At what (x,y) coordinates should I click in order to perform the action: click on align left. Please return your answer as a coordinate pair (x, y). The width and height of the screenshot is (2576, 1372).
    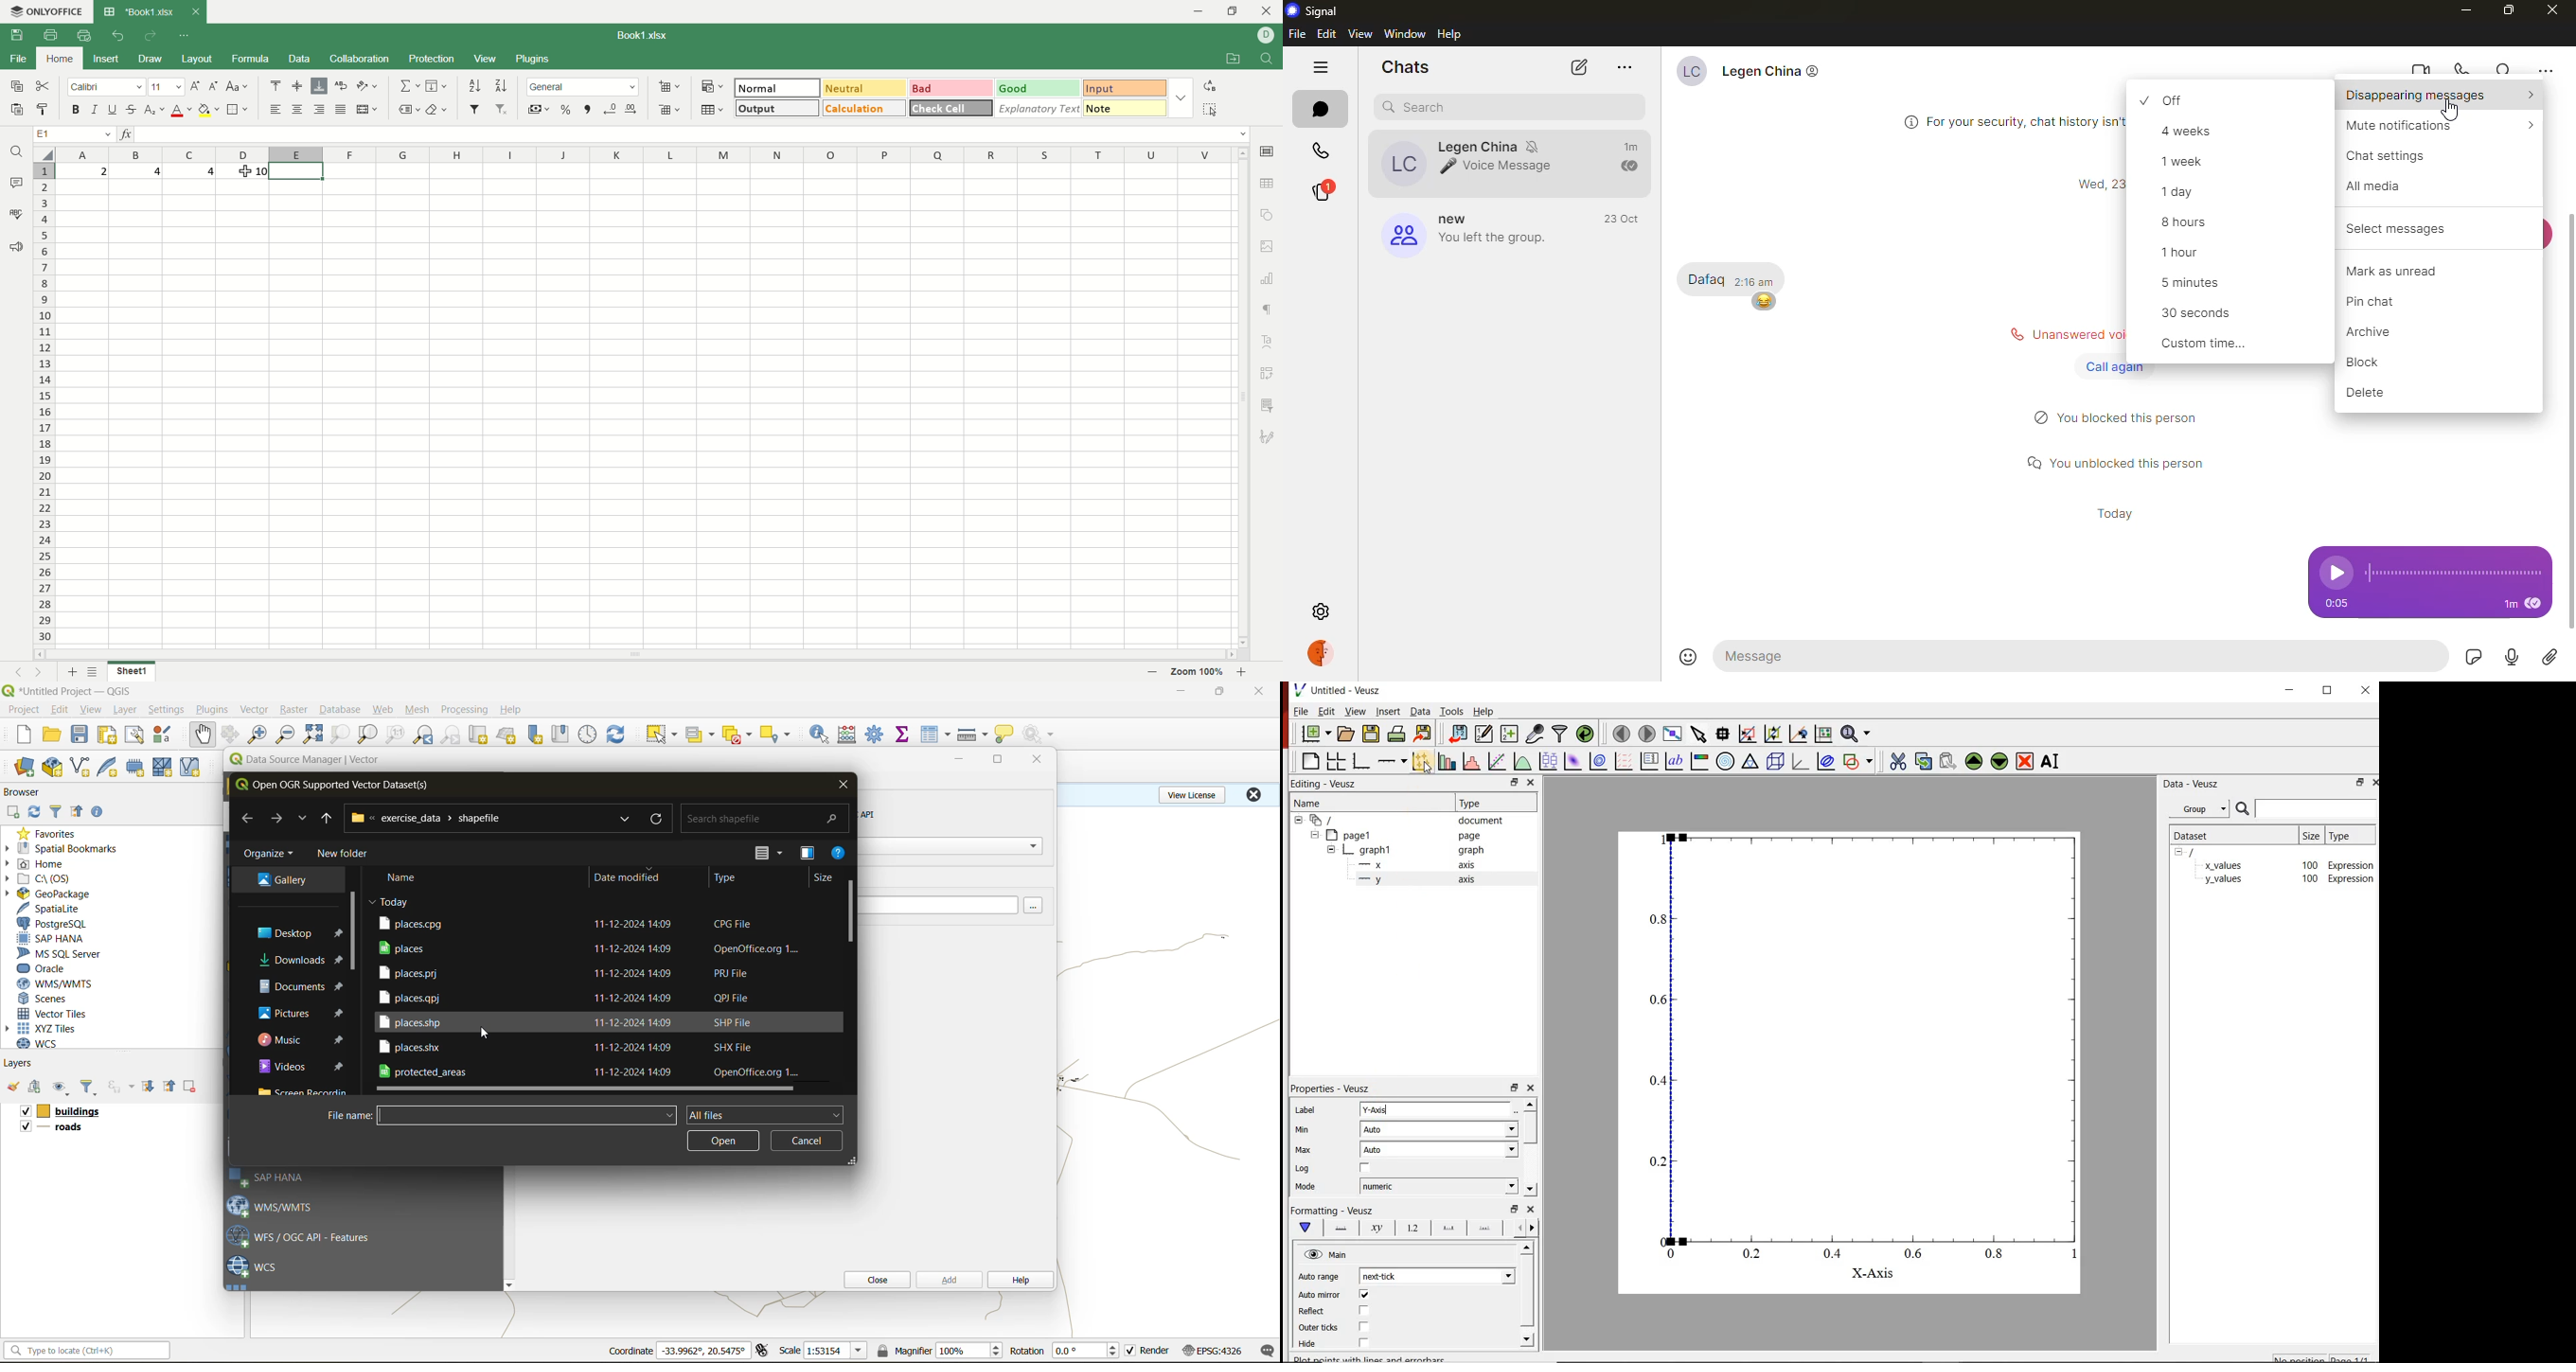
    Looking at the image, I should click on (274, 108).